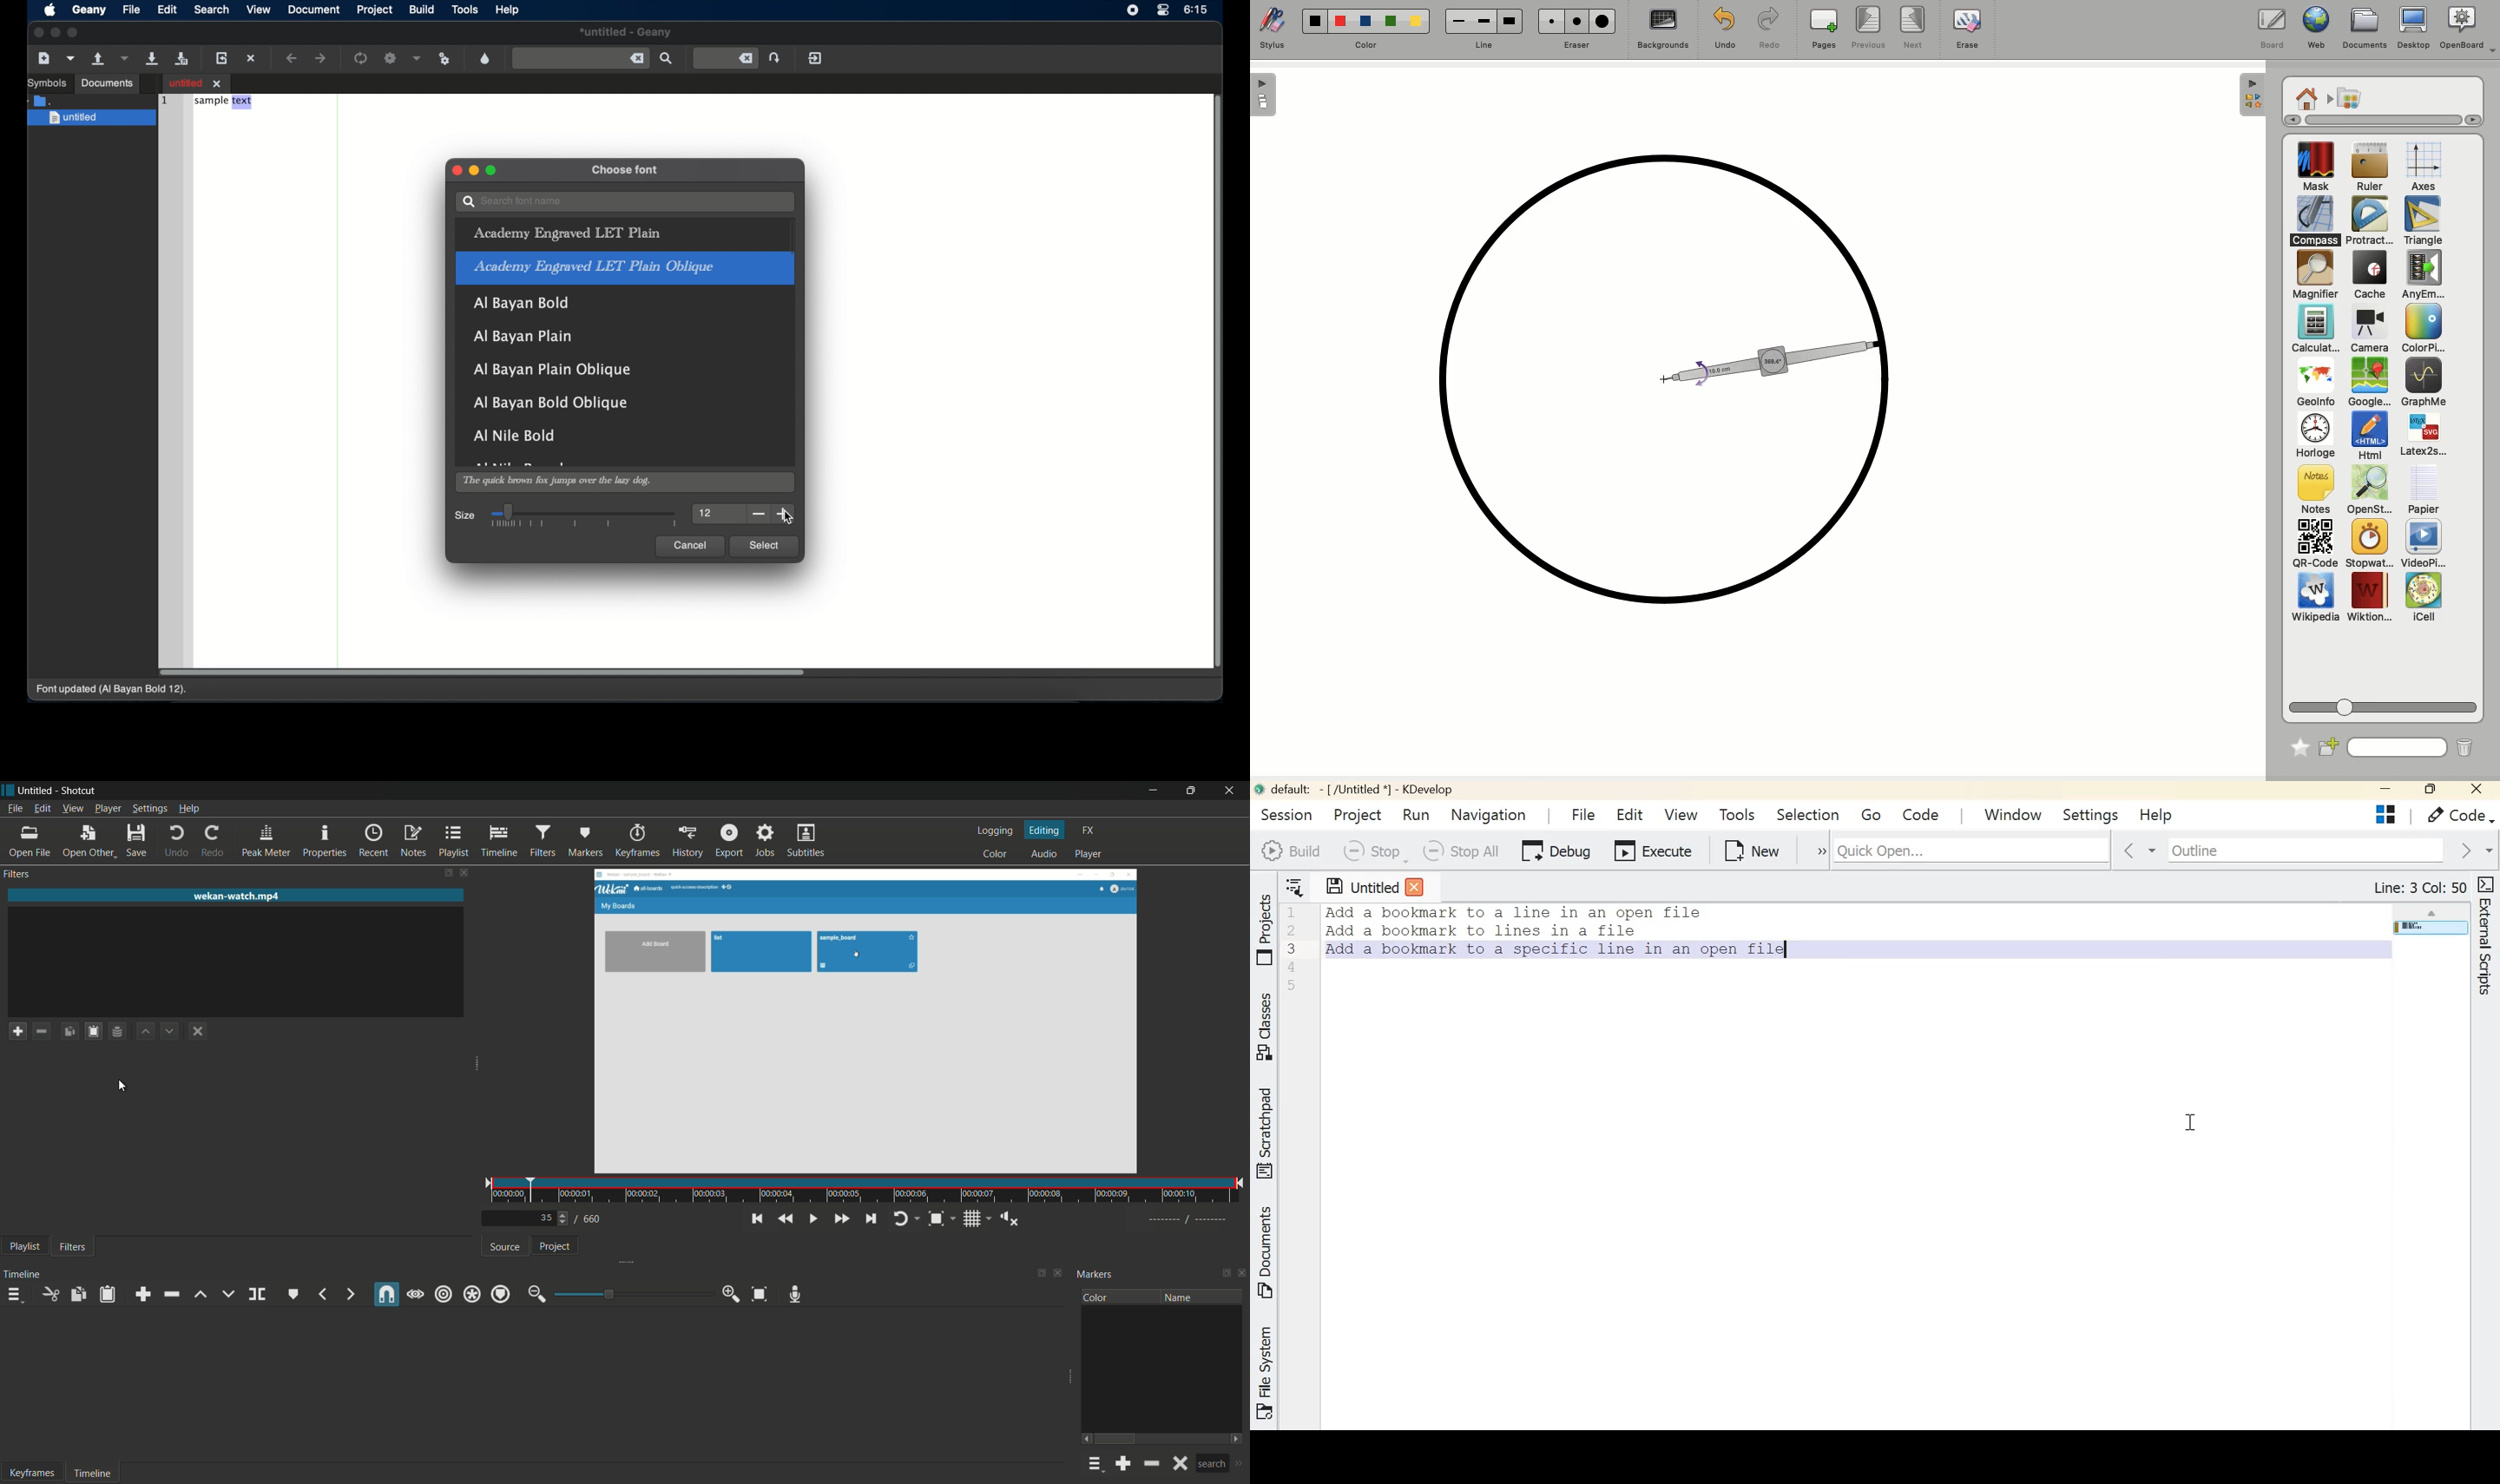 Image resolution: width=2520 pixels, height=1484 pixels. Describe the element at coordinates (94, 1474) in the screenshot. I see `timeline` at that location.